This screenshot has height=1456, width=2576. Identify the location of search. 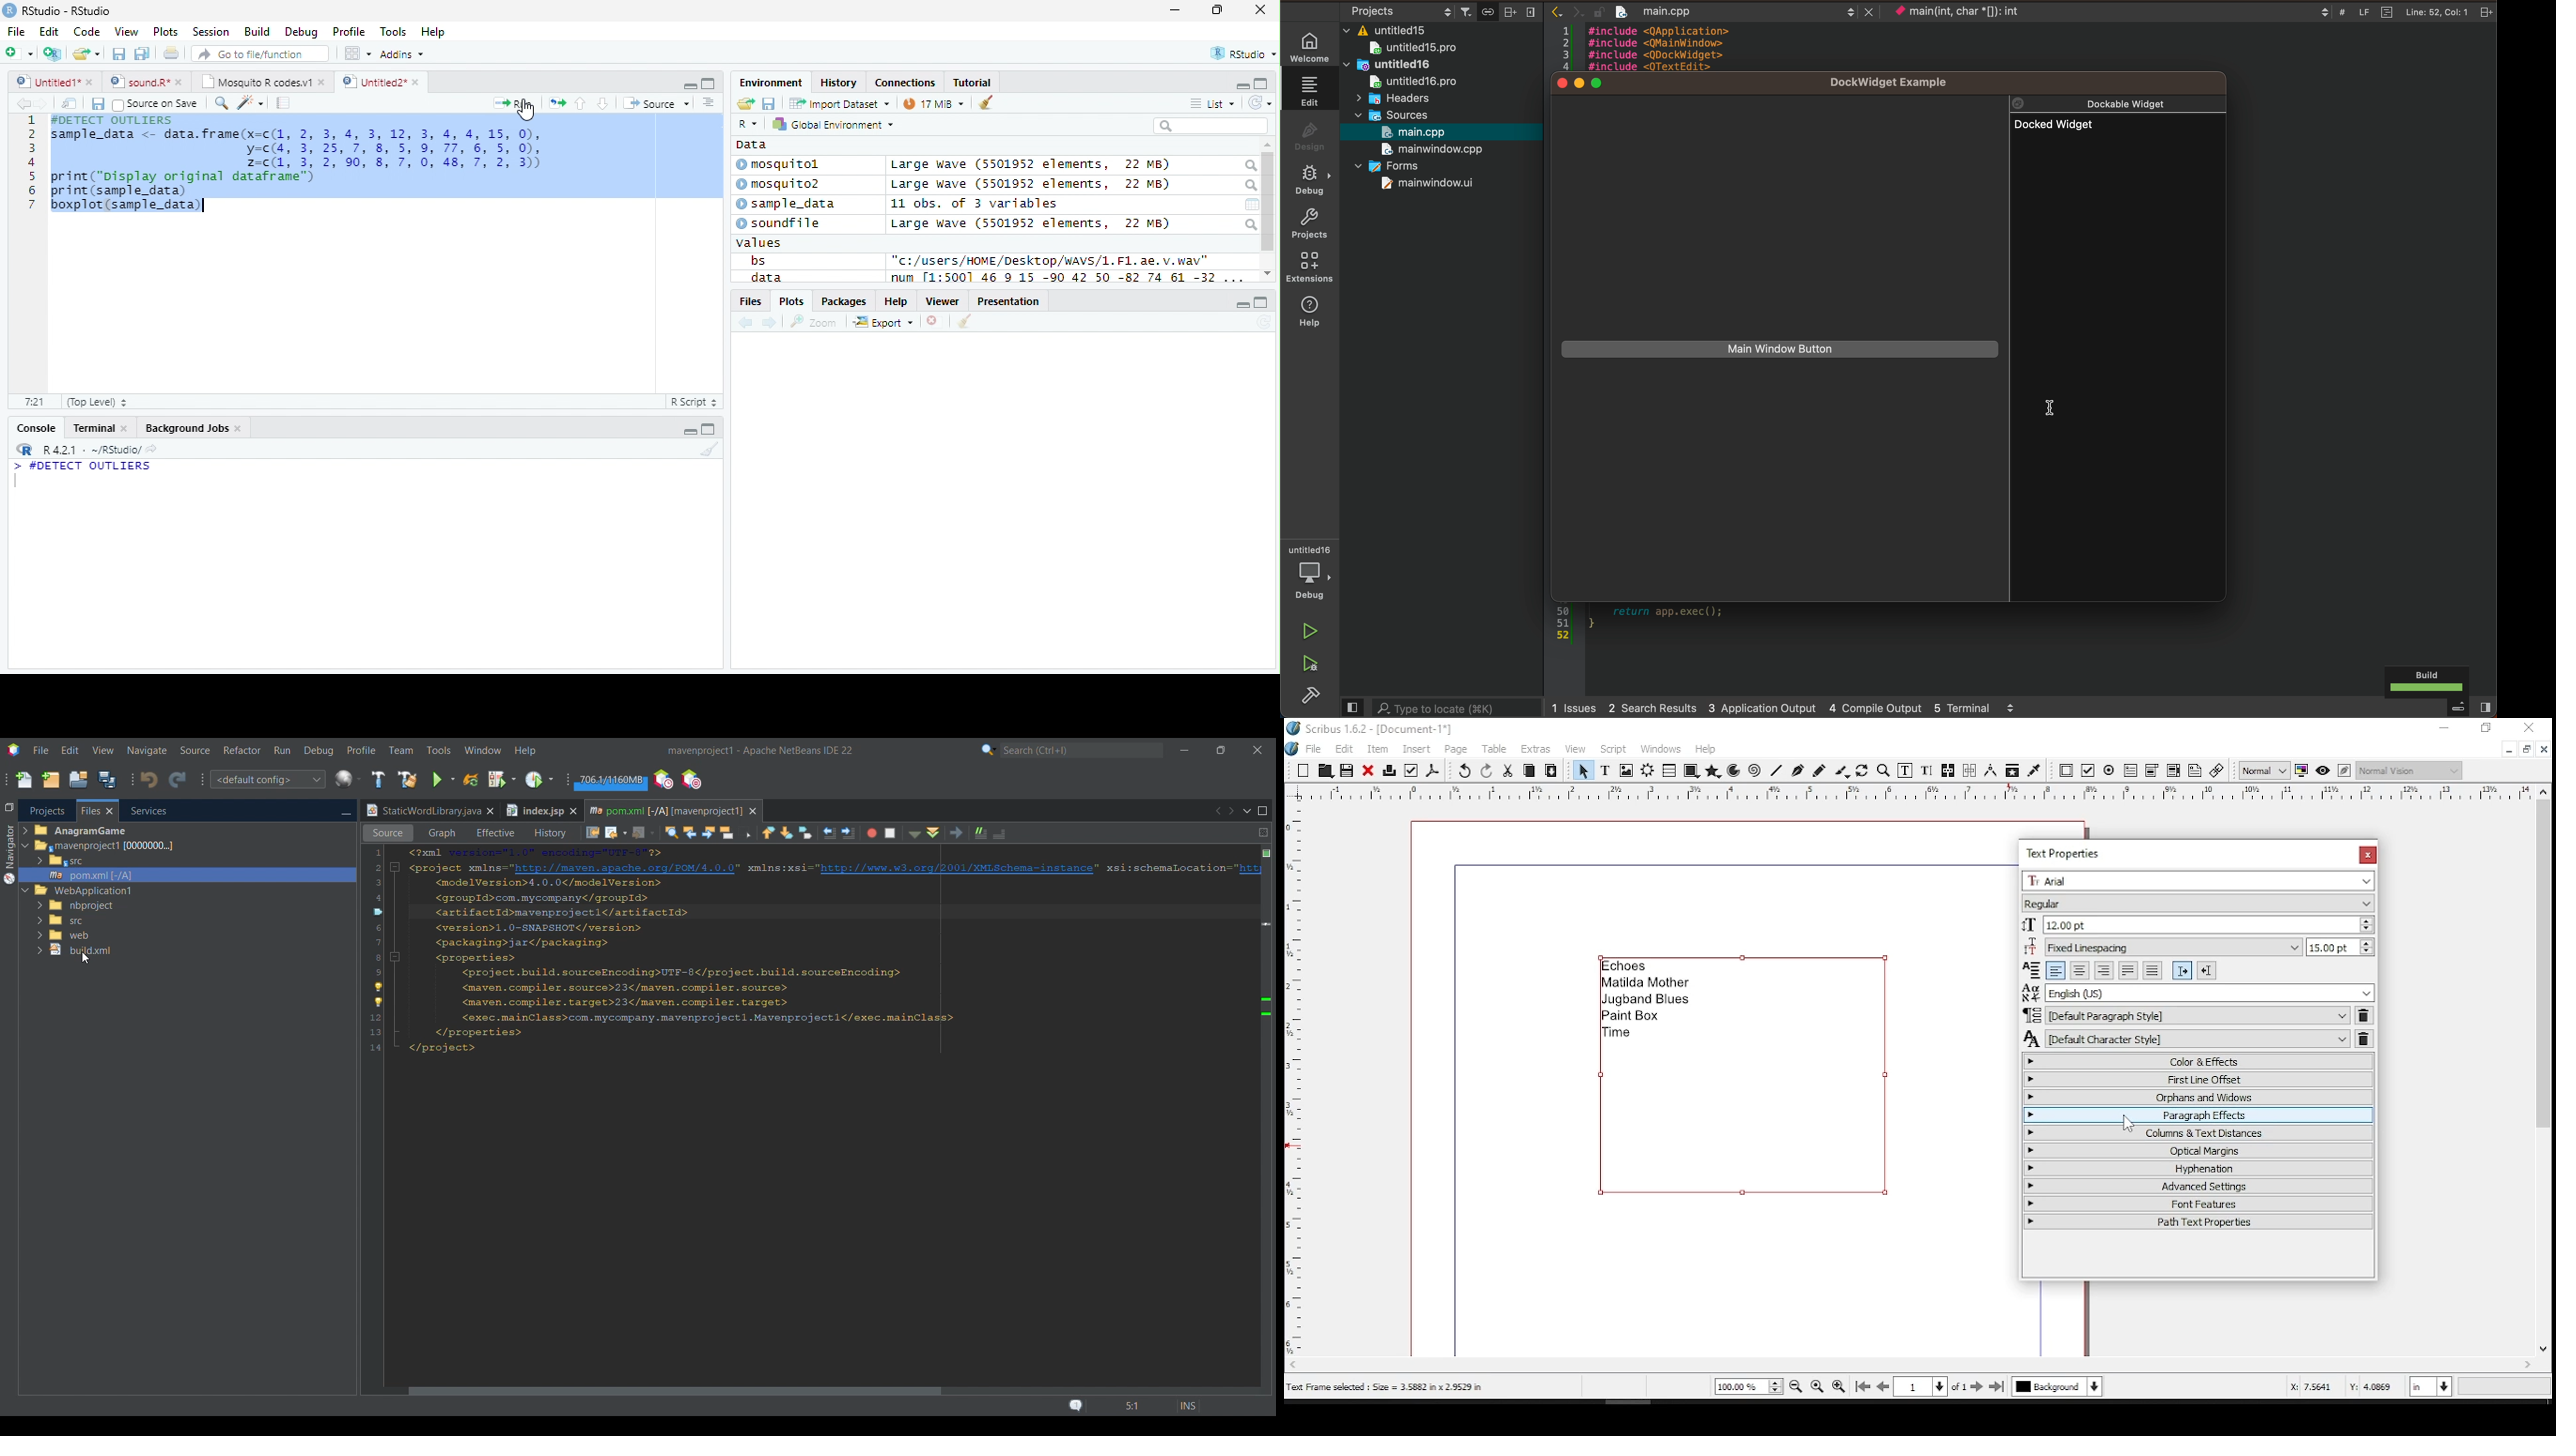
(1250, 225).